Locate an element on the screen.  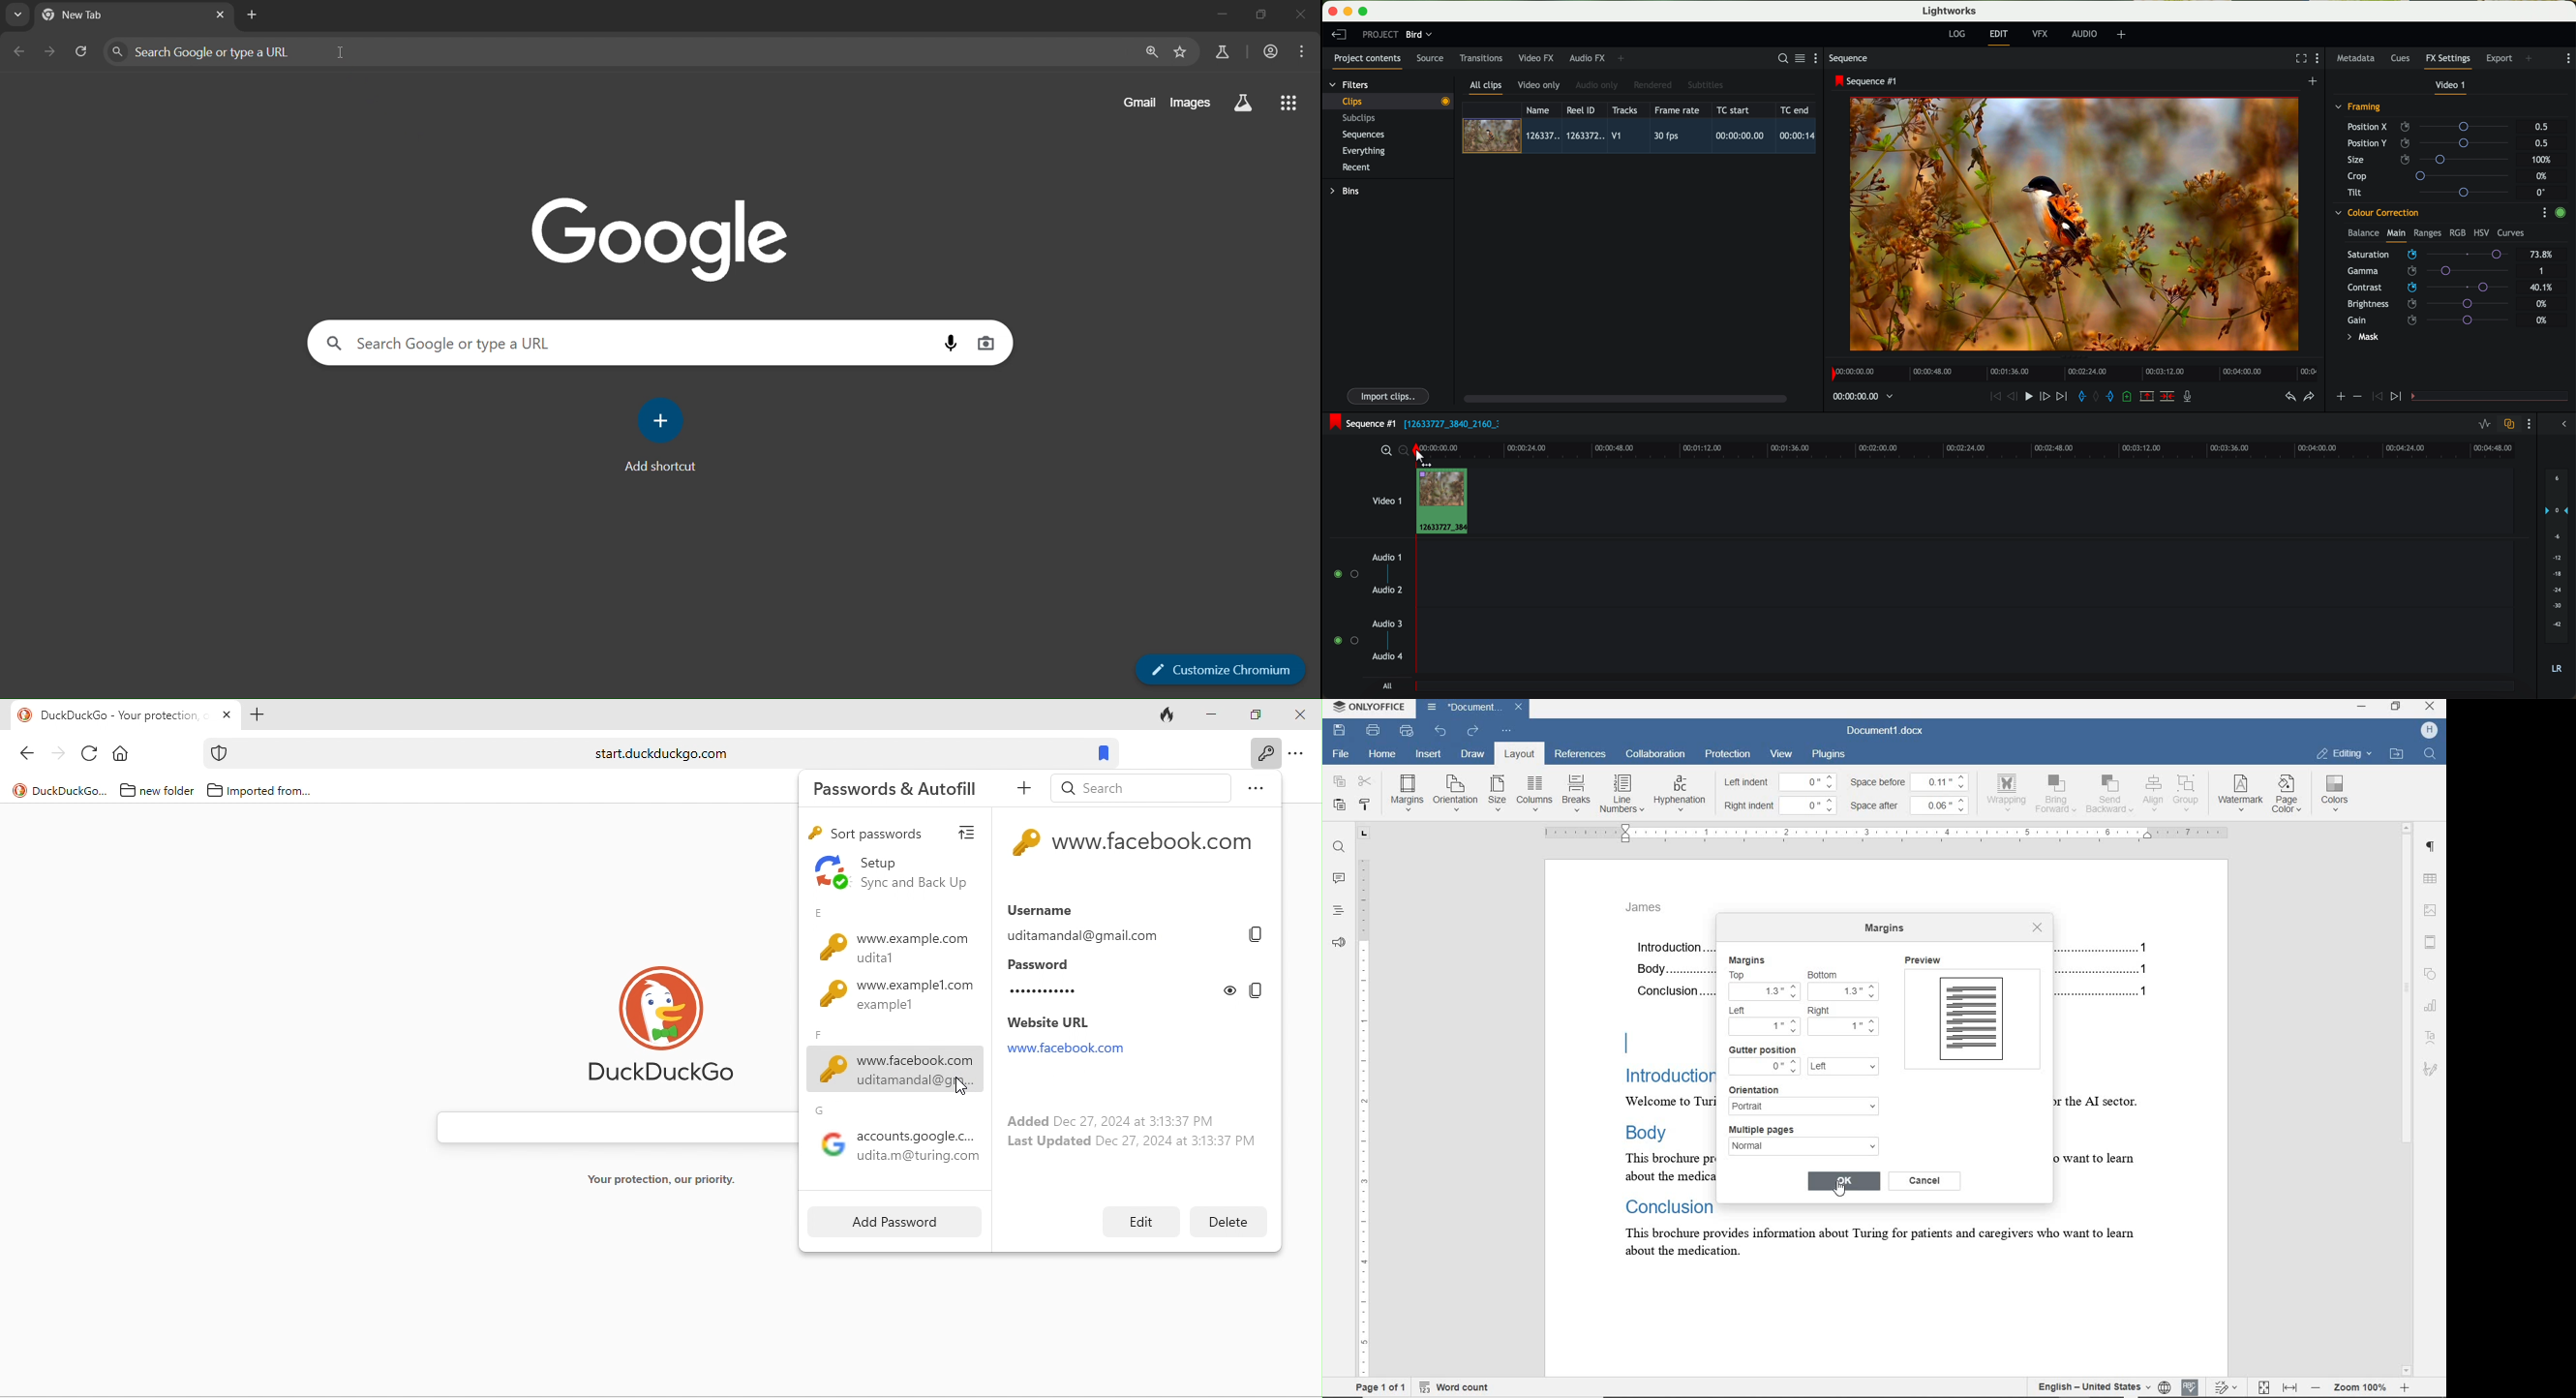
edit is located at coordinates (1141, 1220).